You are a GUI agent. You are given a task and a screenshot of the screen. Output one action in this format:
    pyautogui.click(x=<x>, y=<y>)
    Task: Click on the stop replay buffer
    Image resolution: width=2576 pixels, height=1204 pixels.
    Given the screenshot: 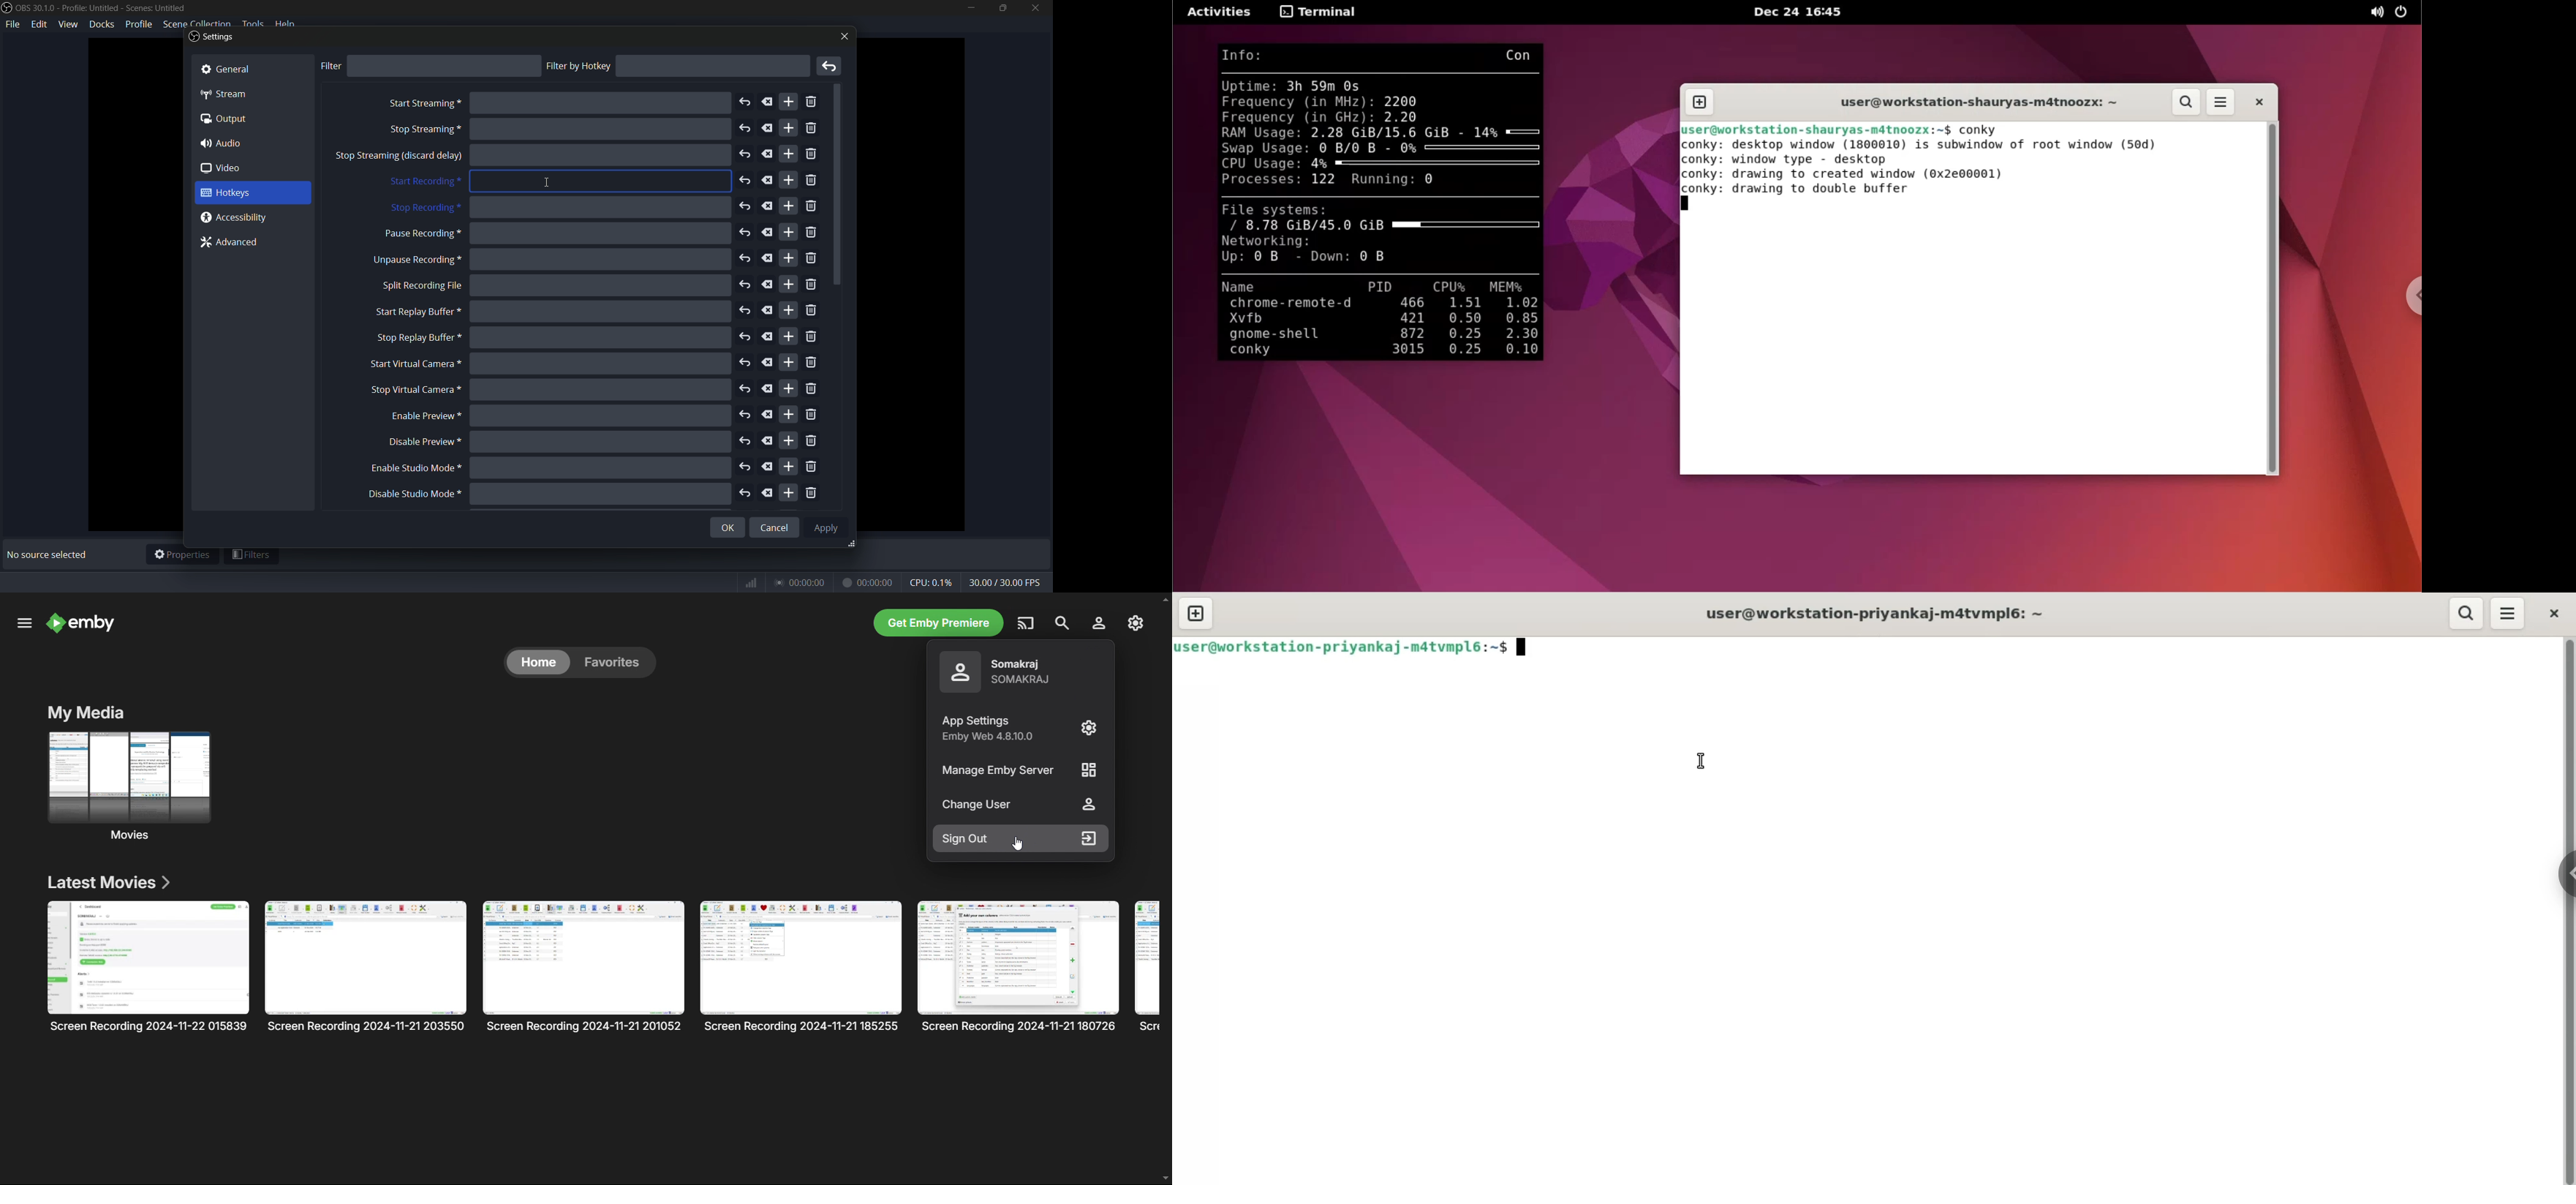 What is the action you would take?
    pyautogui.click(x=417, y=338)
    